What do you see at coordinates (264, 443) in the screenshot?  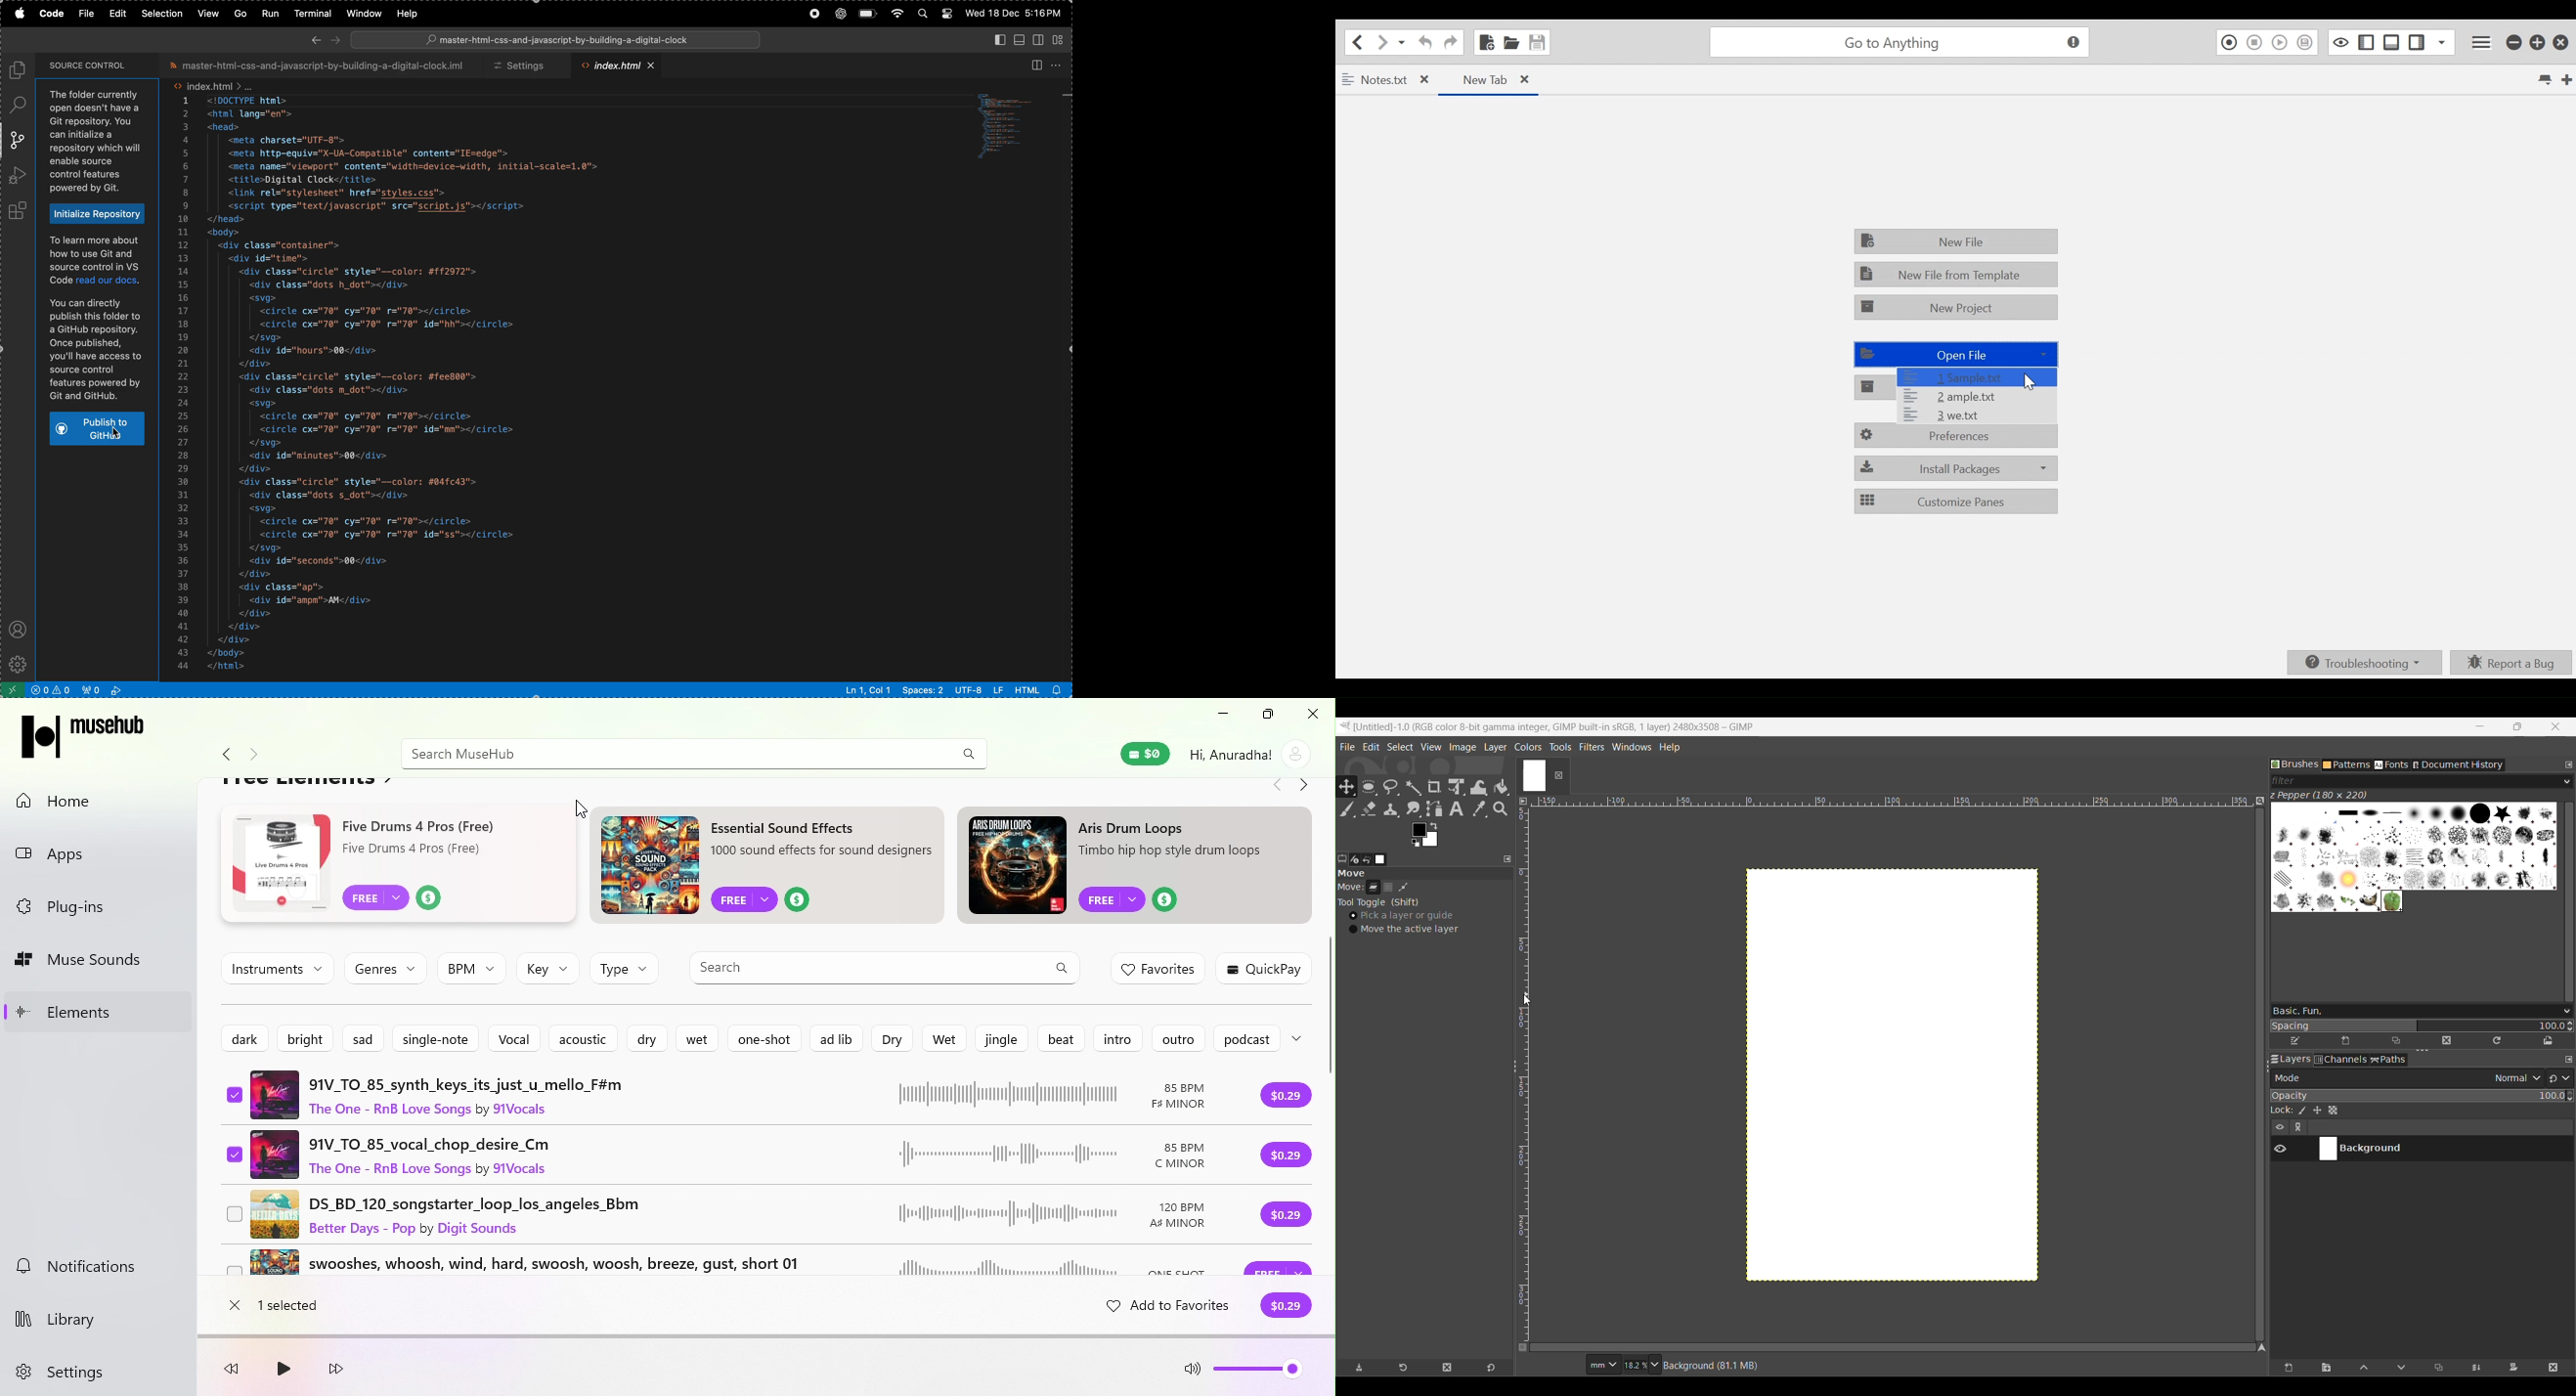 I see `</svg>` at bounding box center [264, 443].